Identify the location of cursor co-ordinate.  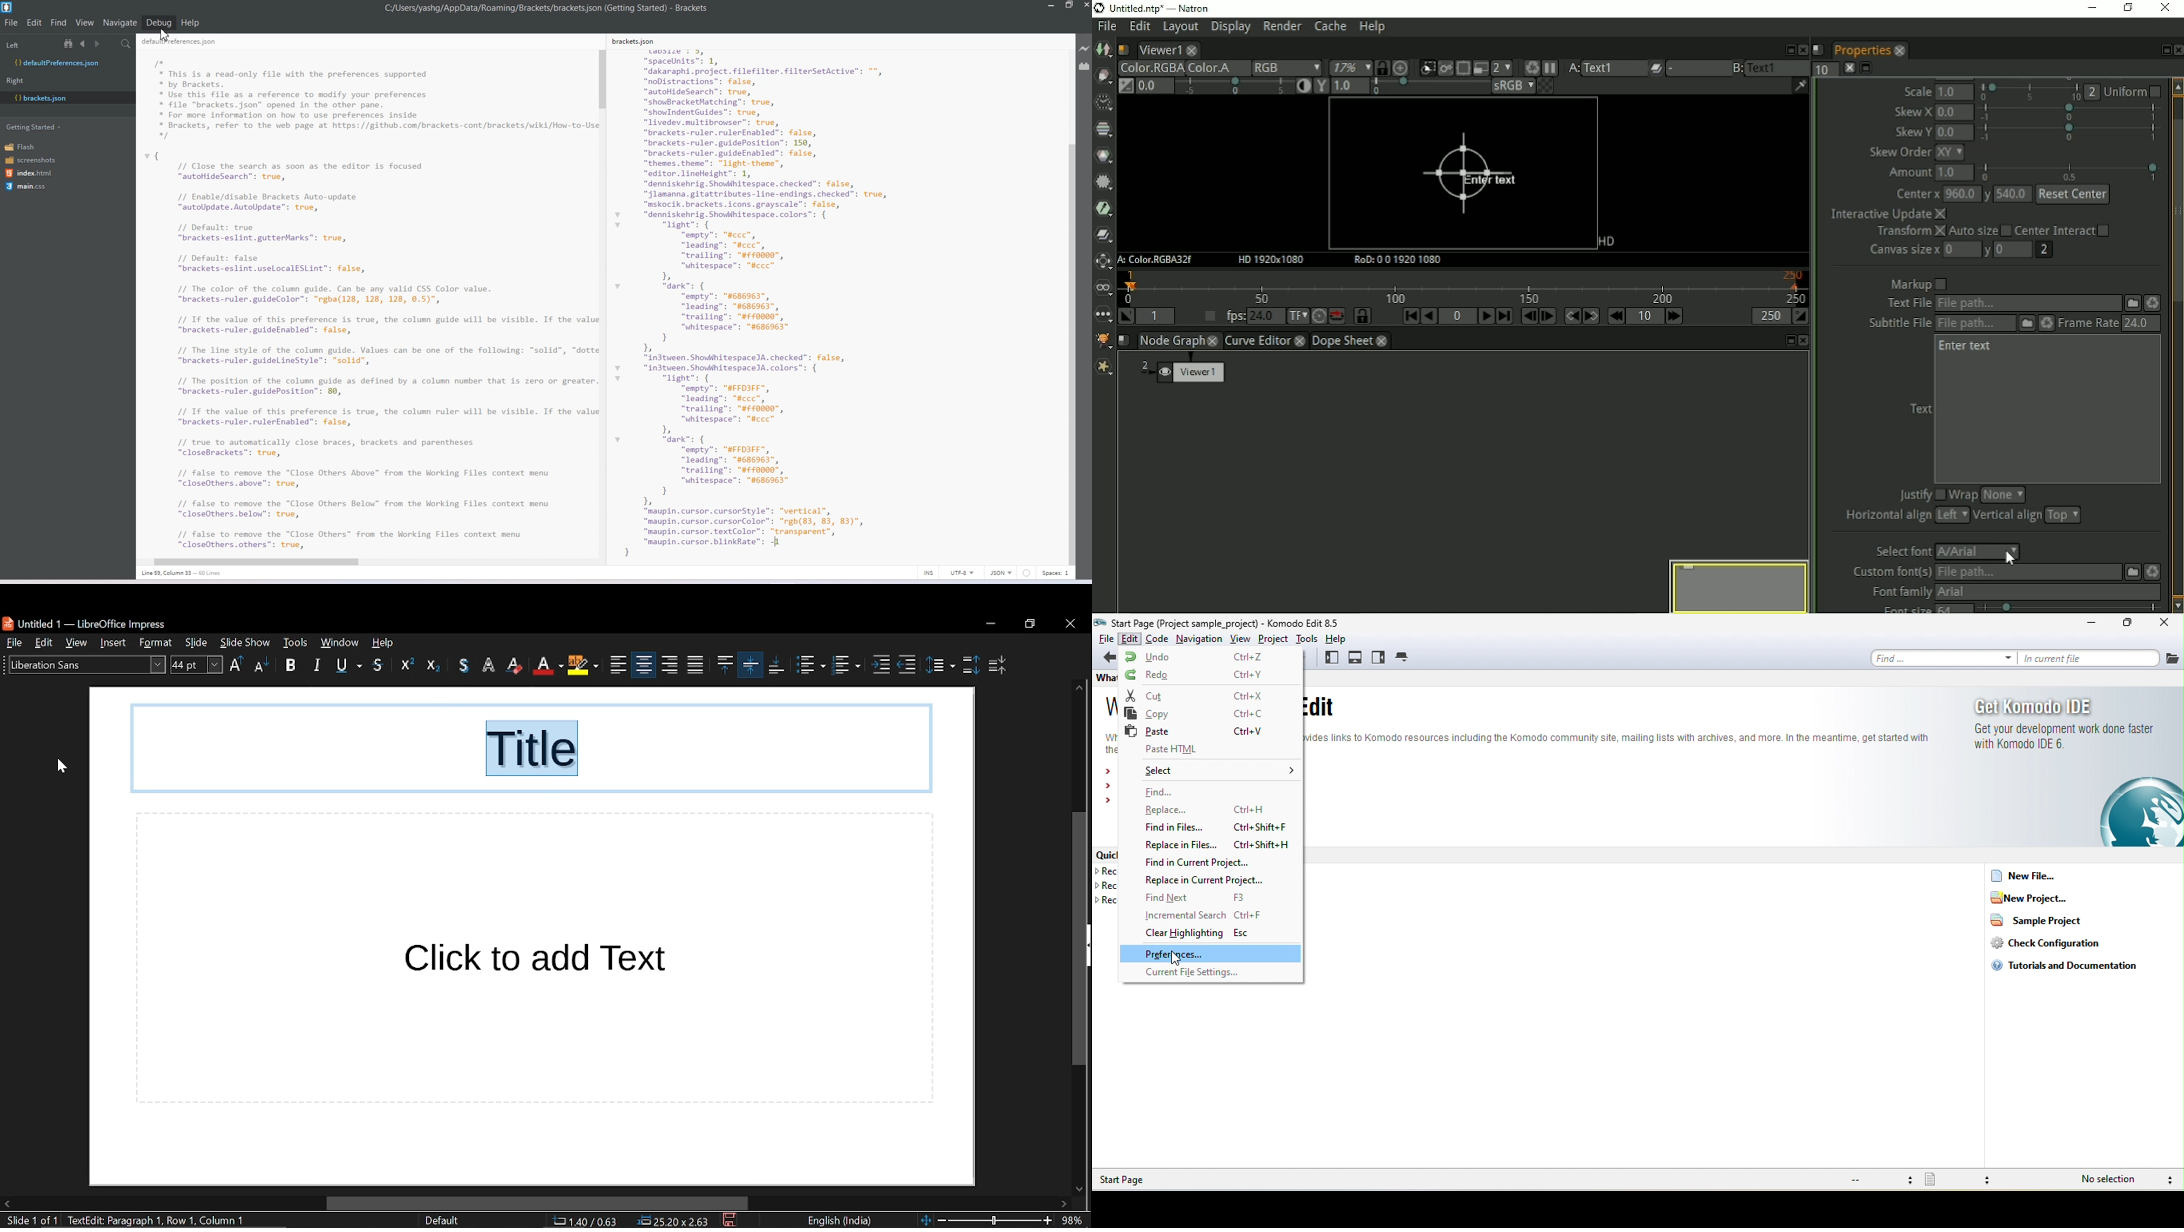
(591, 1221).